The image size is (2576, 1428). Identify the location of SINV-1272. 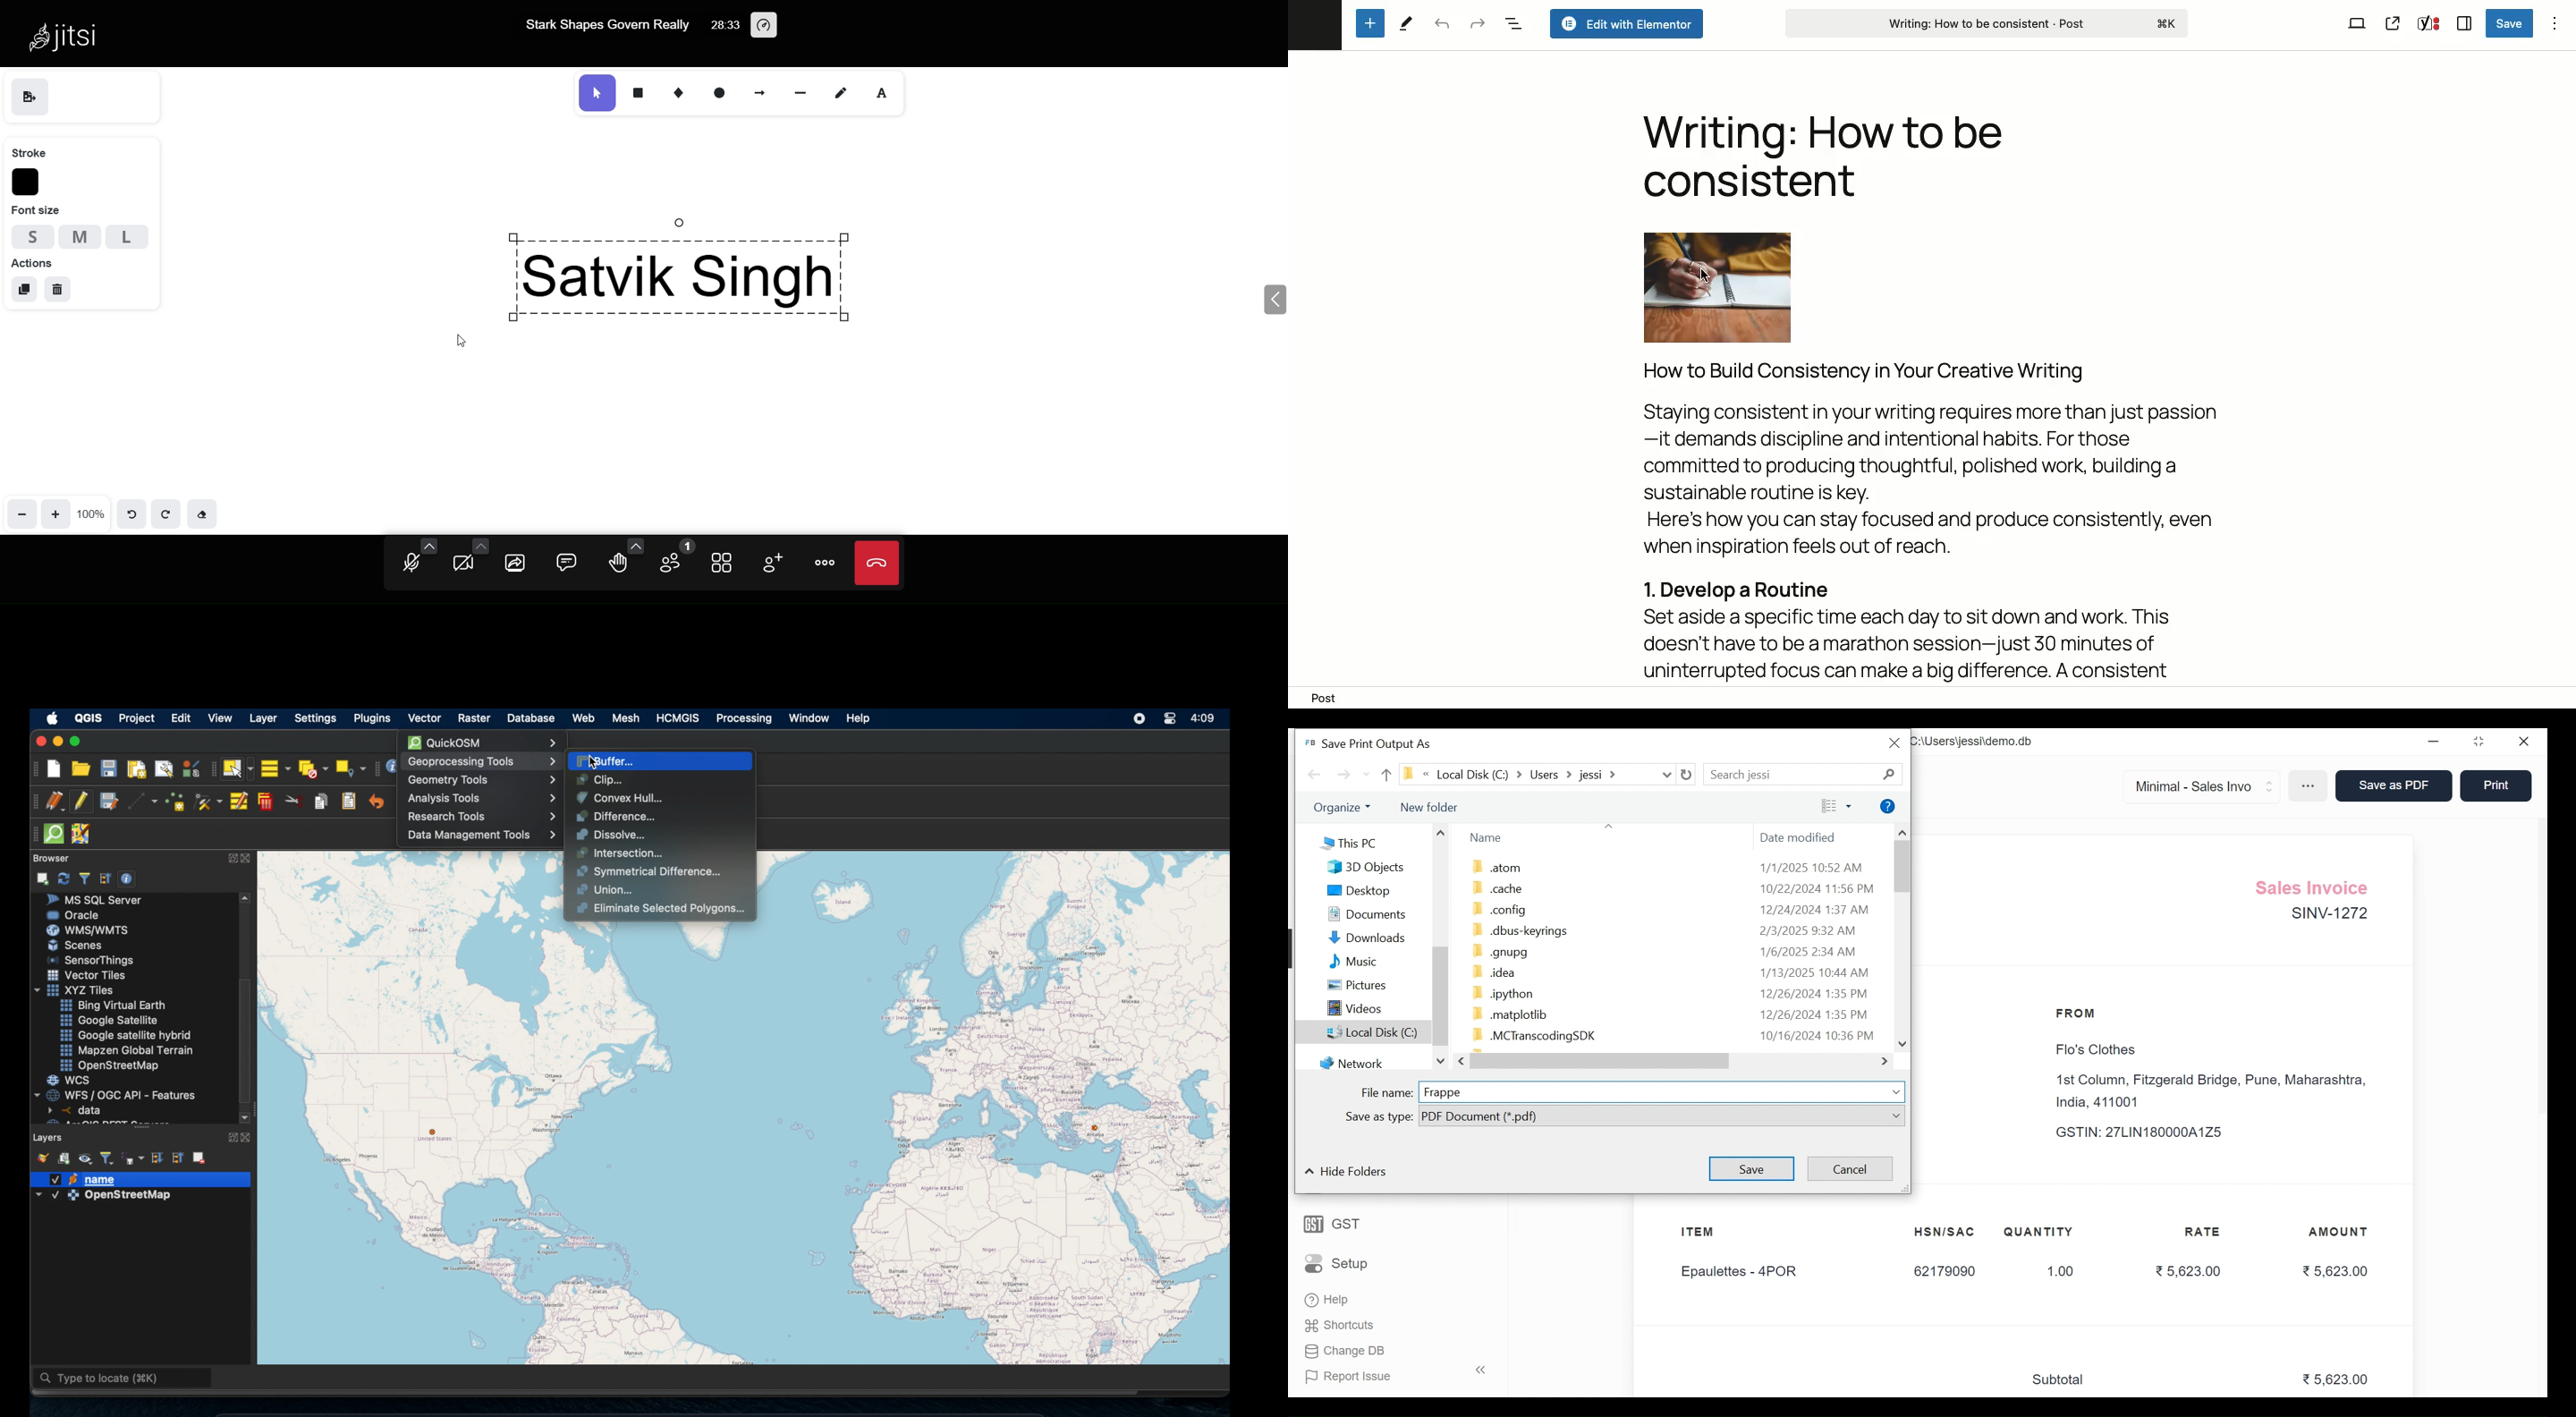
(2328, 916).